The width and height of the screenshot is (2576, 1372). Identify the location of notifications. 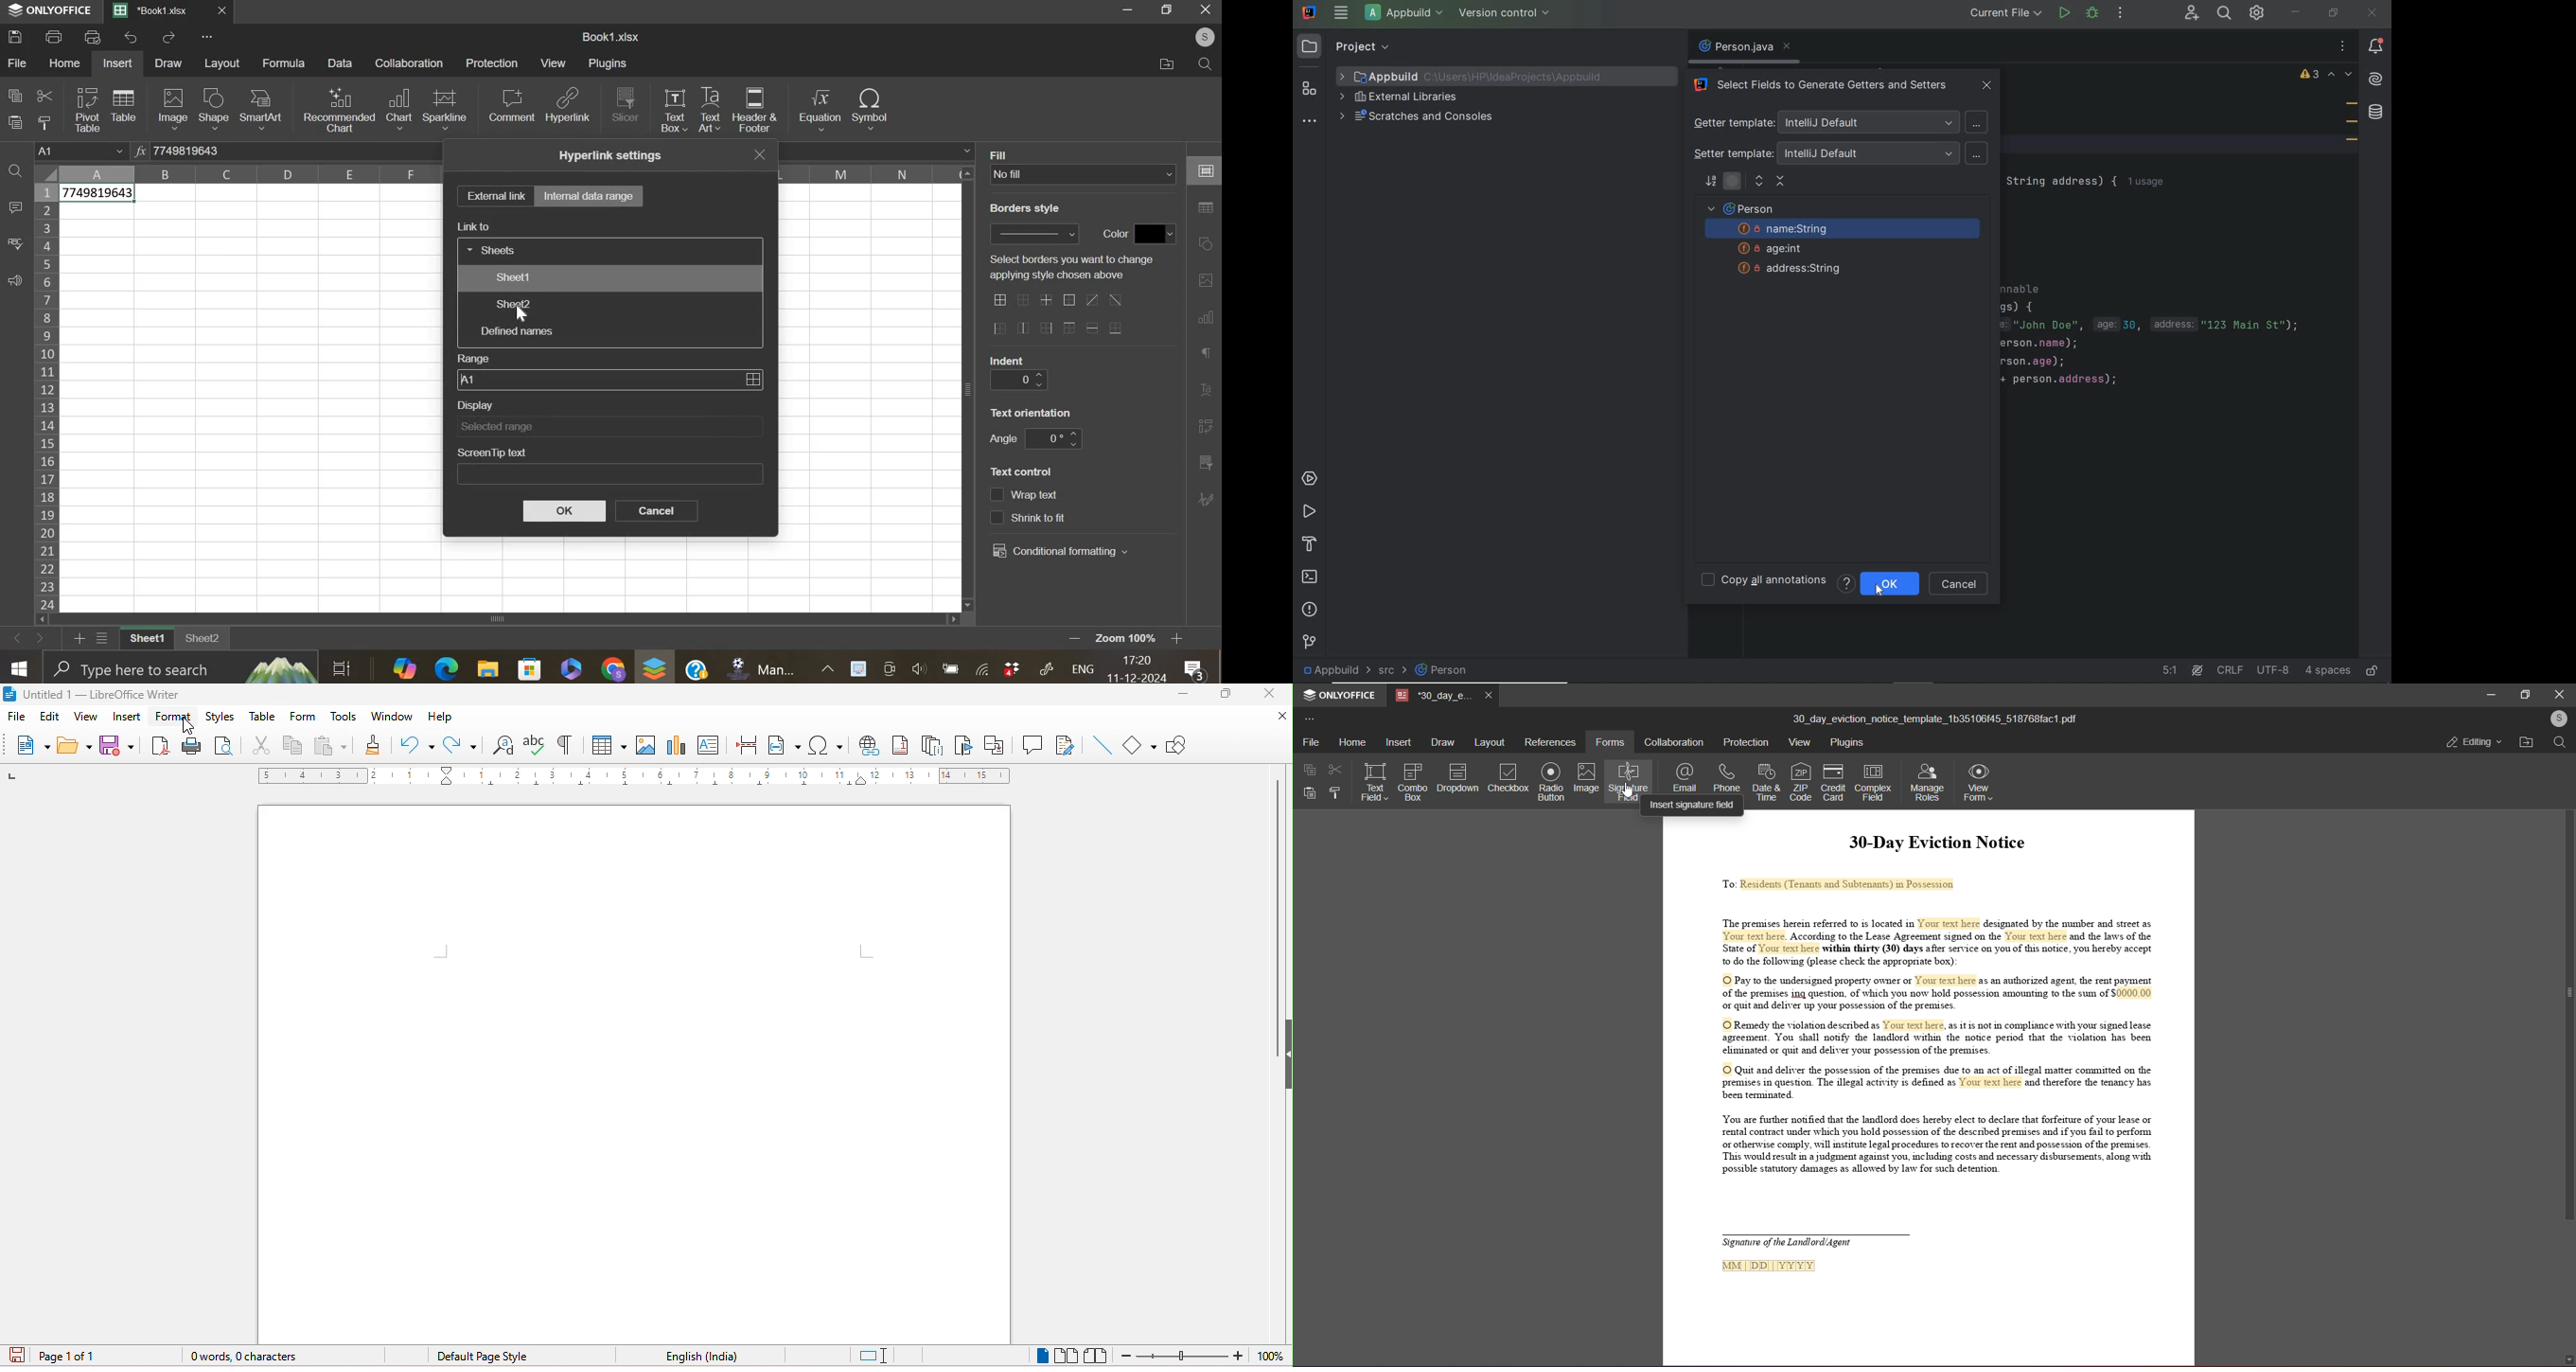
(2379, 46).